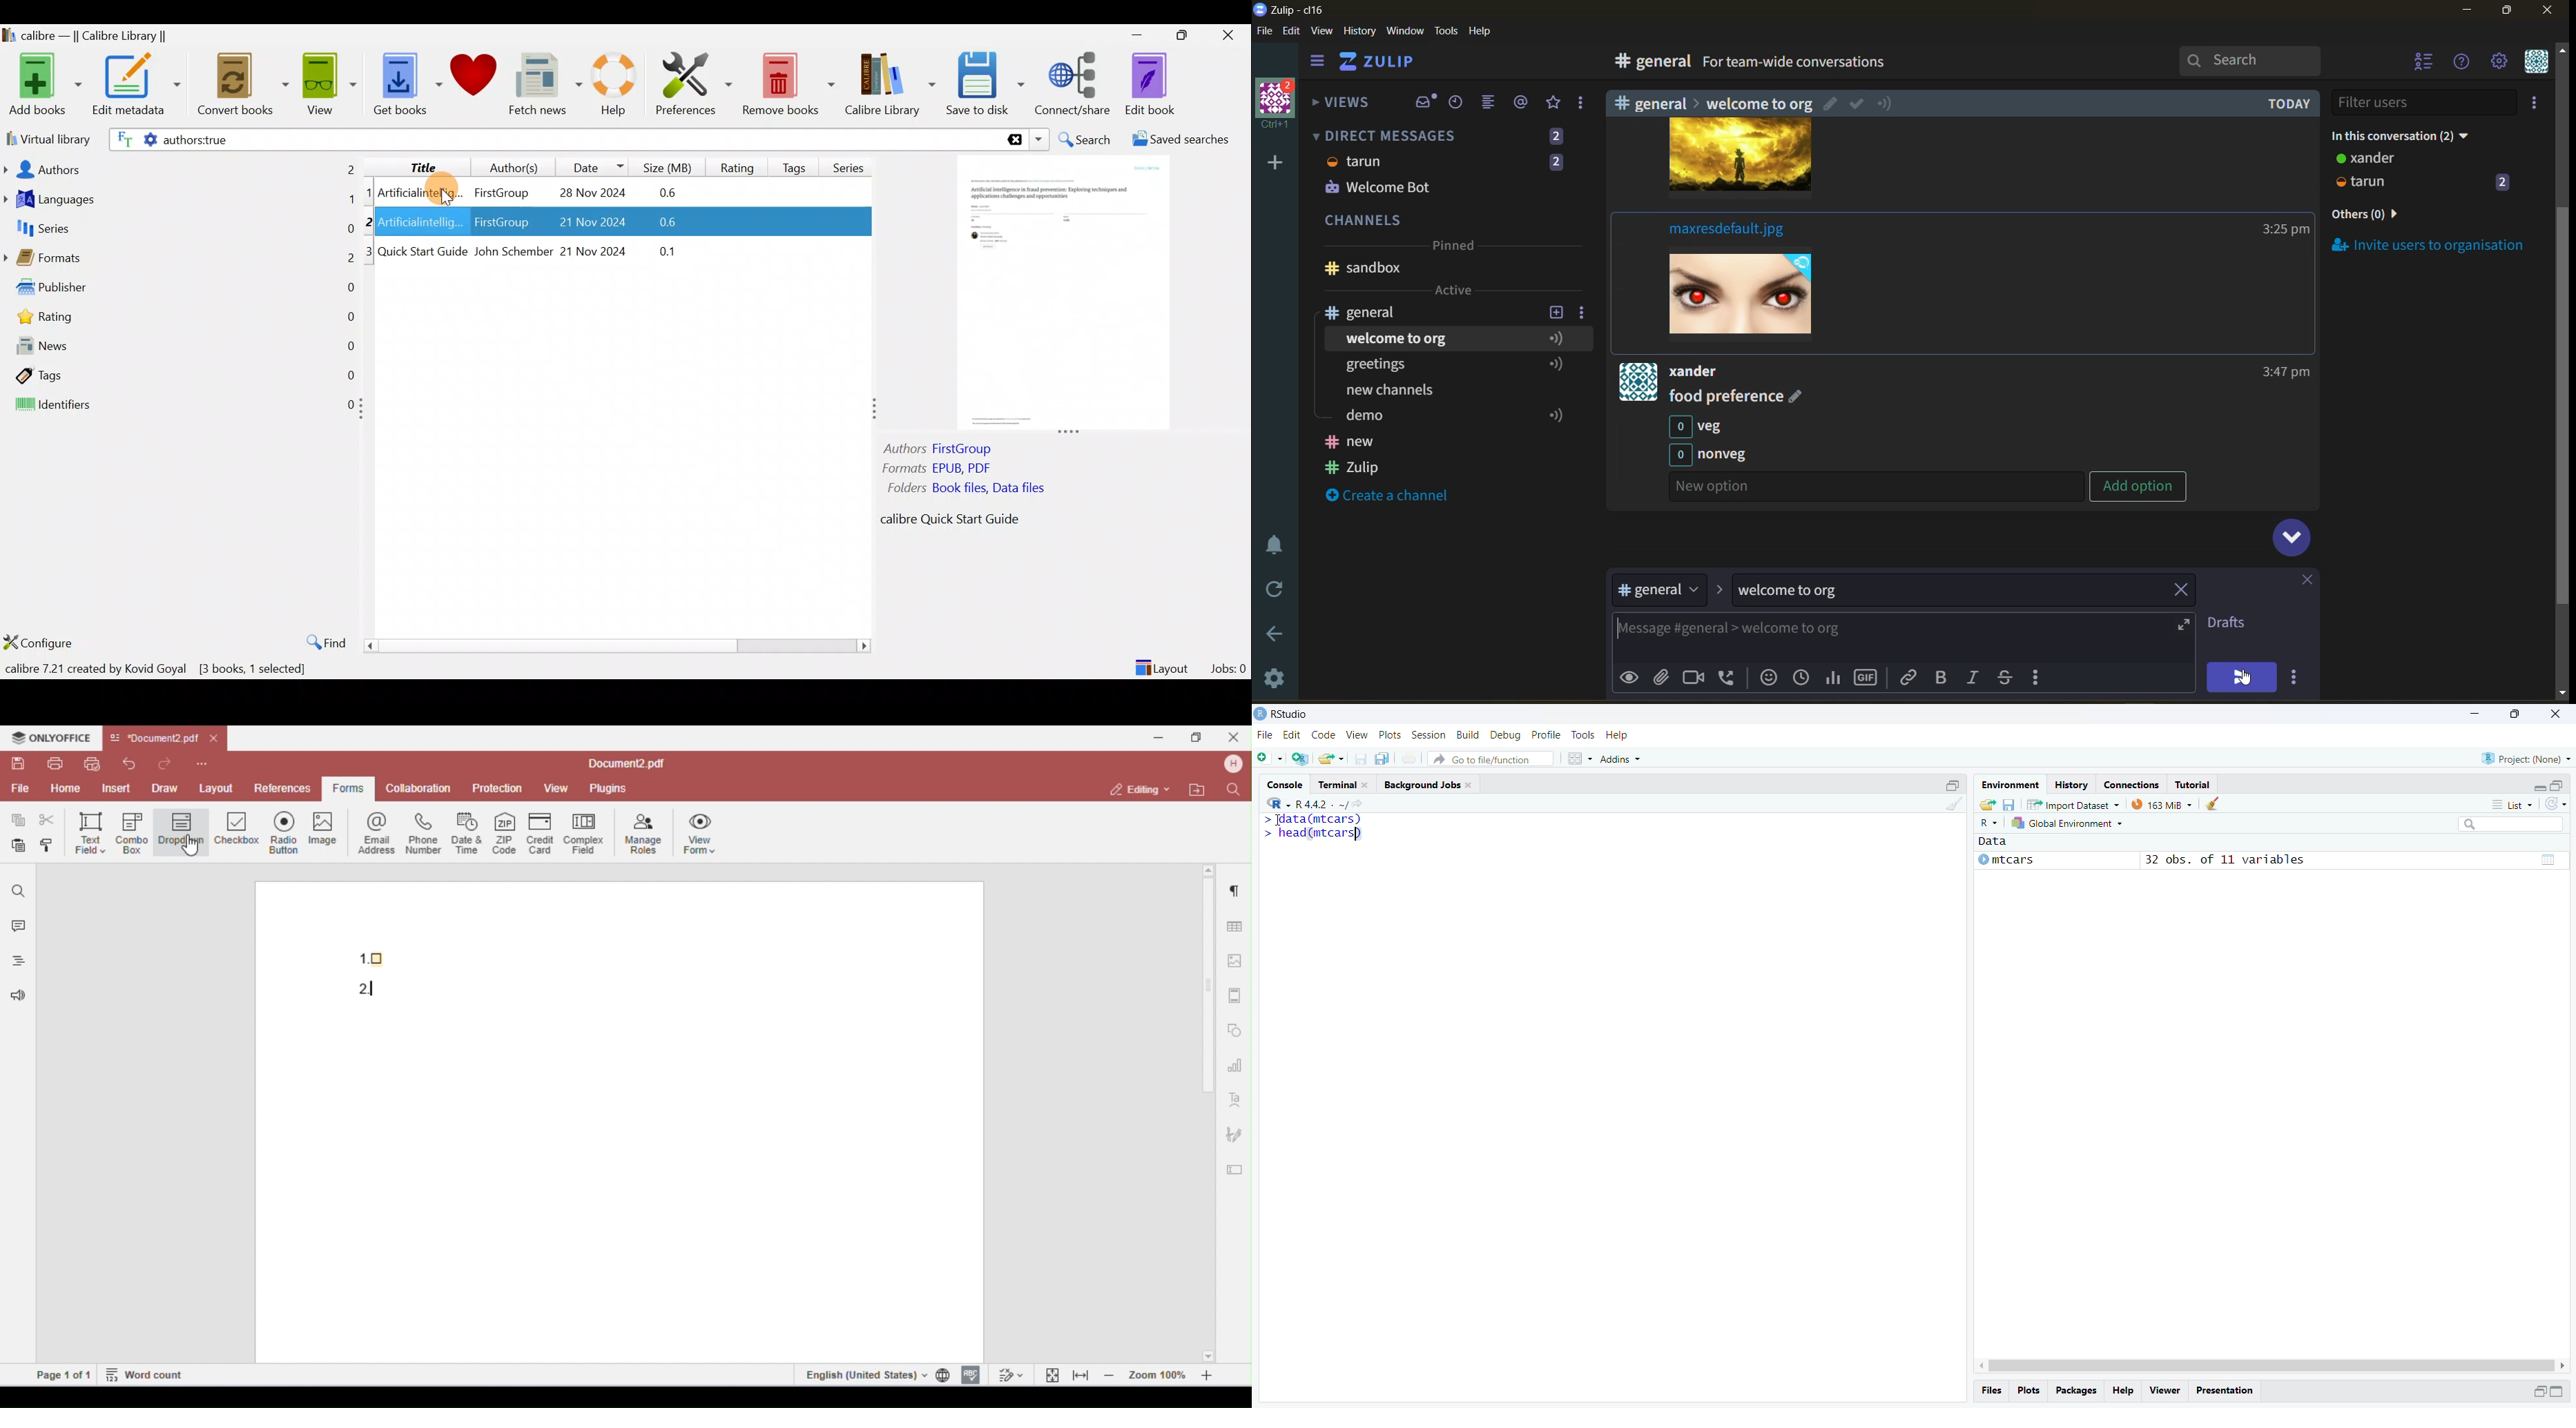 The width and height of the screenshot is (2576, 1428). What do you see at coordinates (1060, 295) in the screenshot?
I see `Preview` at bounding box center [1060, 295].